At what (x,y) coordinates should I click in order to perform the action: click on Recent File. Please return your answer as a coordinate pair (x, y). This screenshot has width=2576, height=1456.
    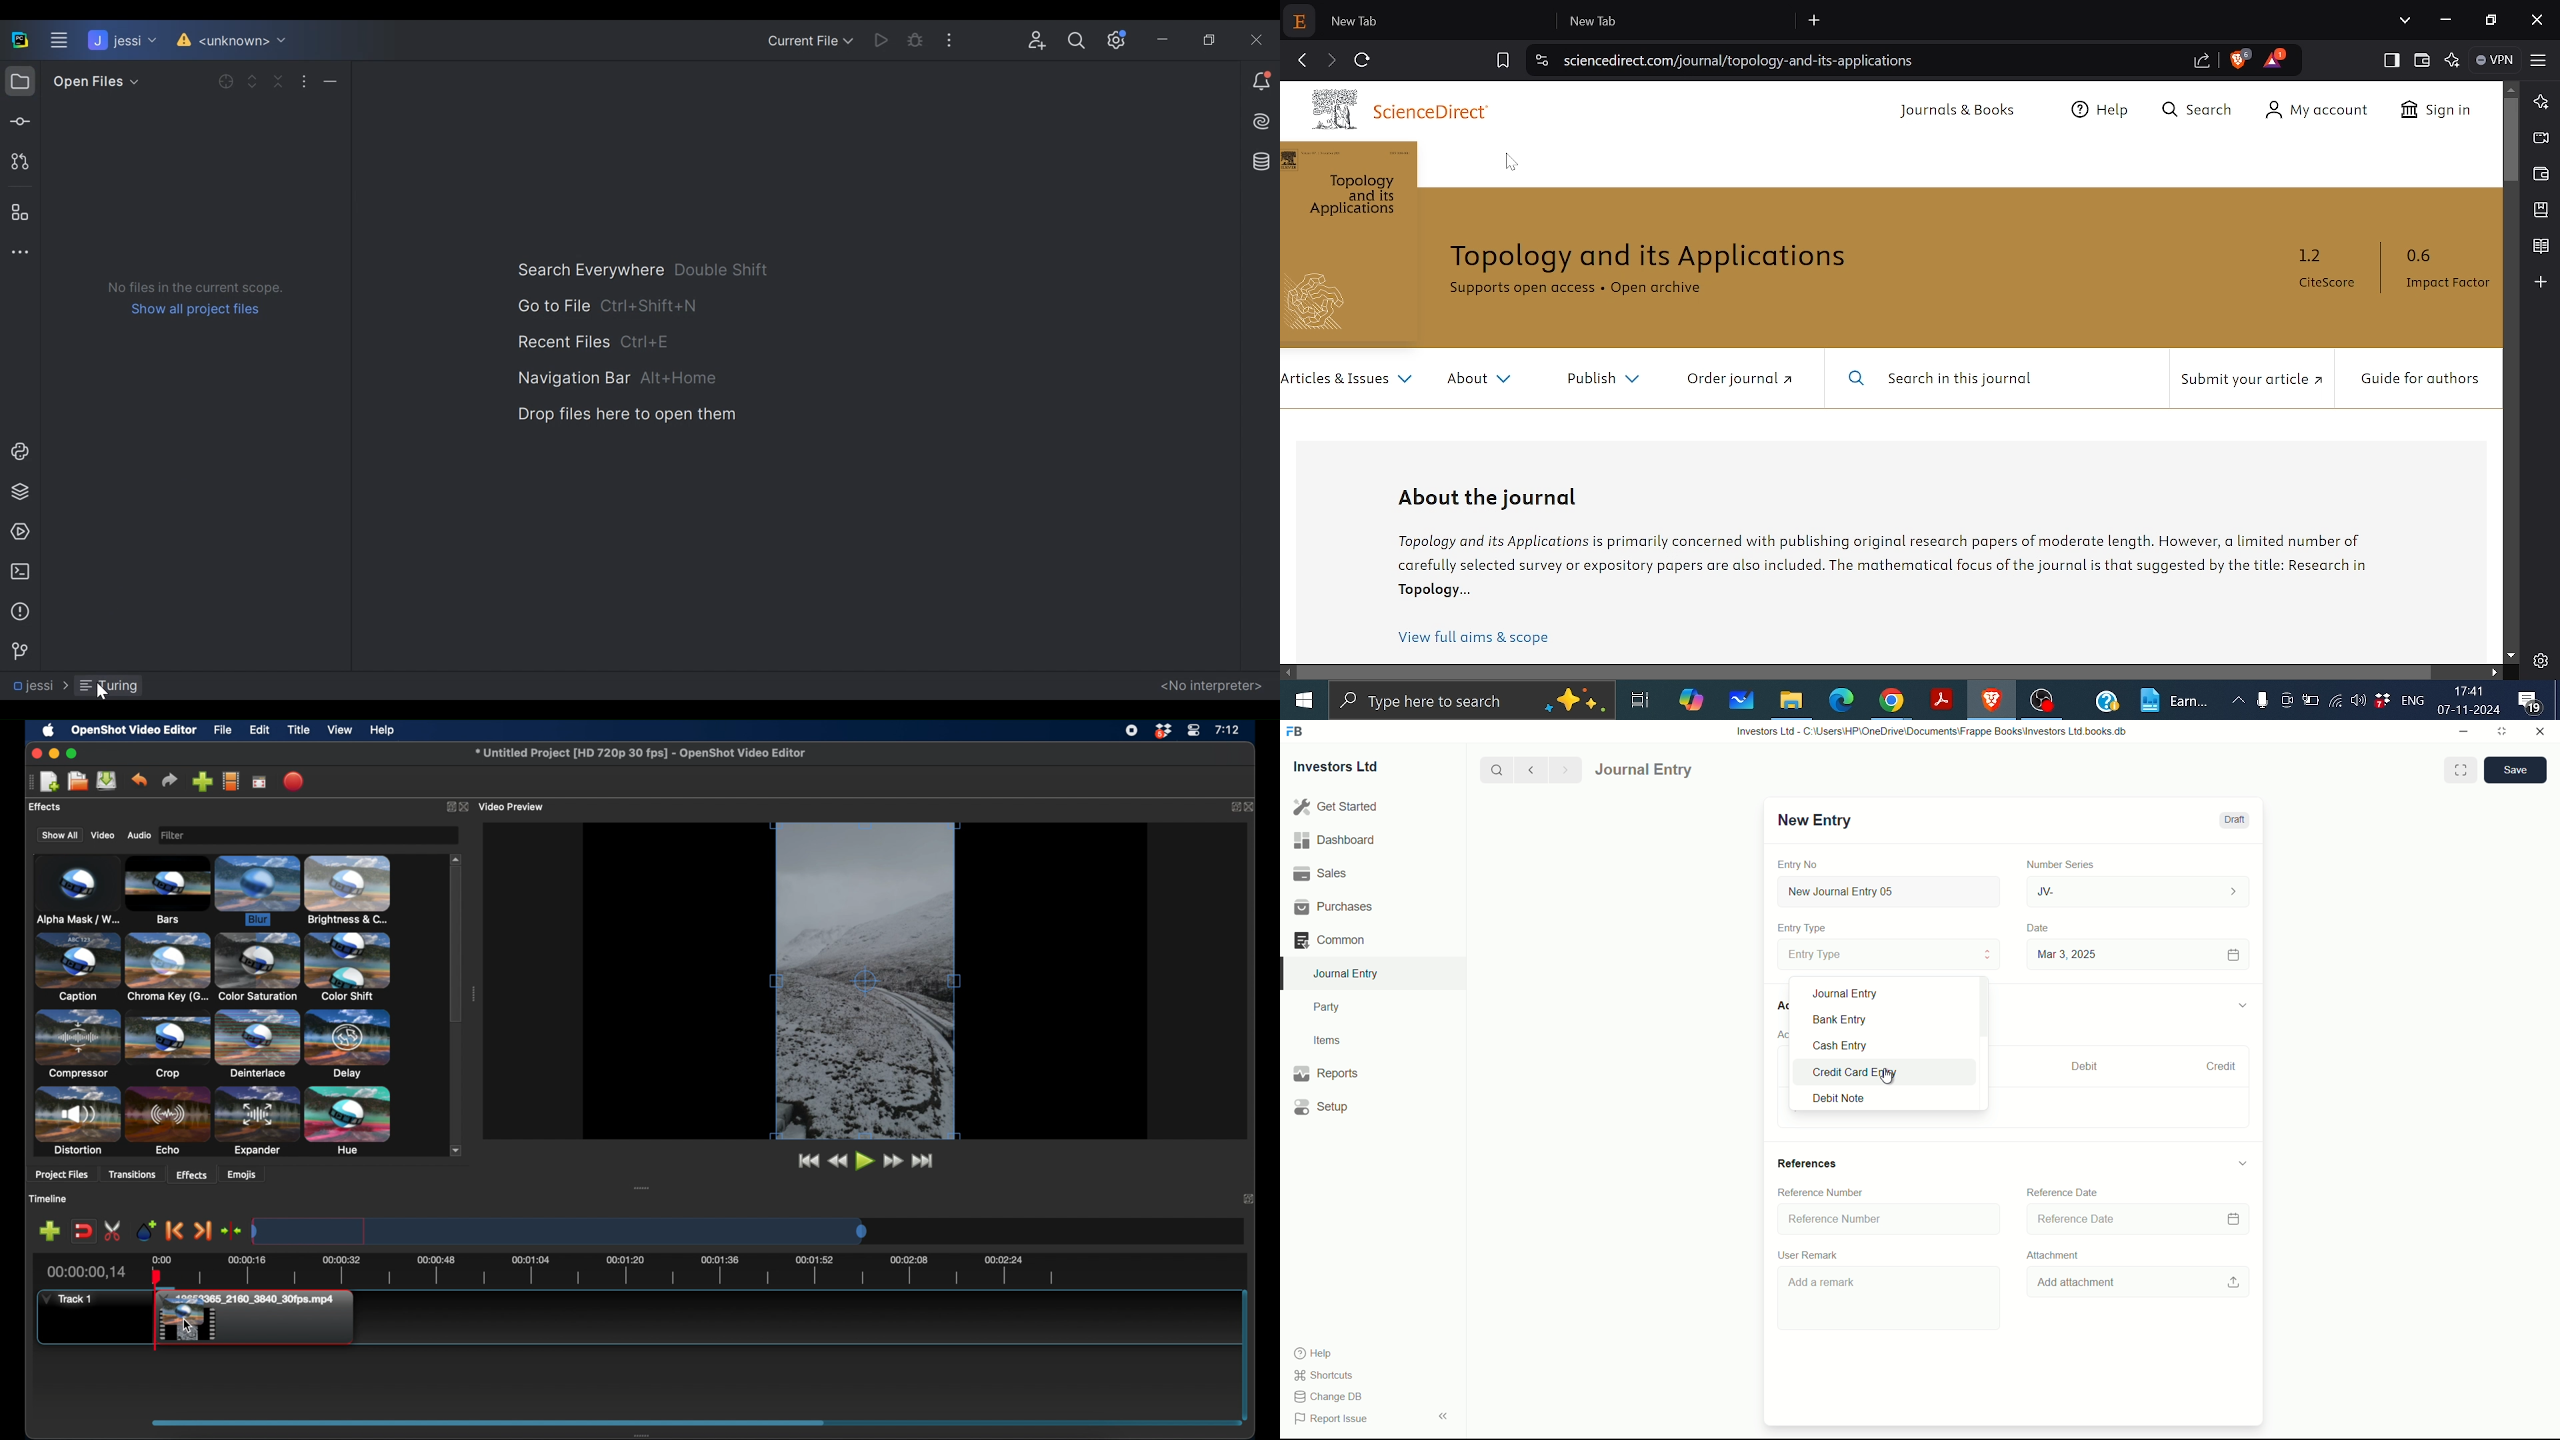
    Looking at the image, I should click on (591, 341).